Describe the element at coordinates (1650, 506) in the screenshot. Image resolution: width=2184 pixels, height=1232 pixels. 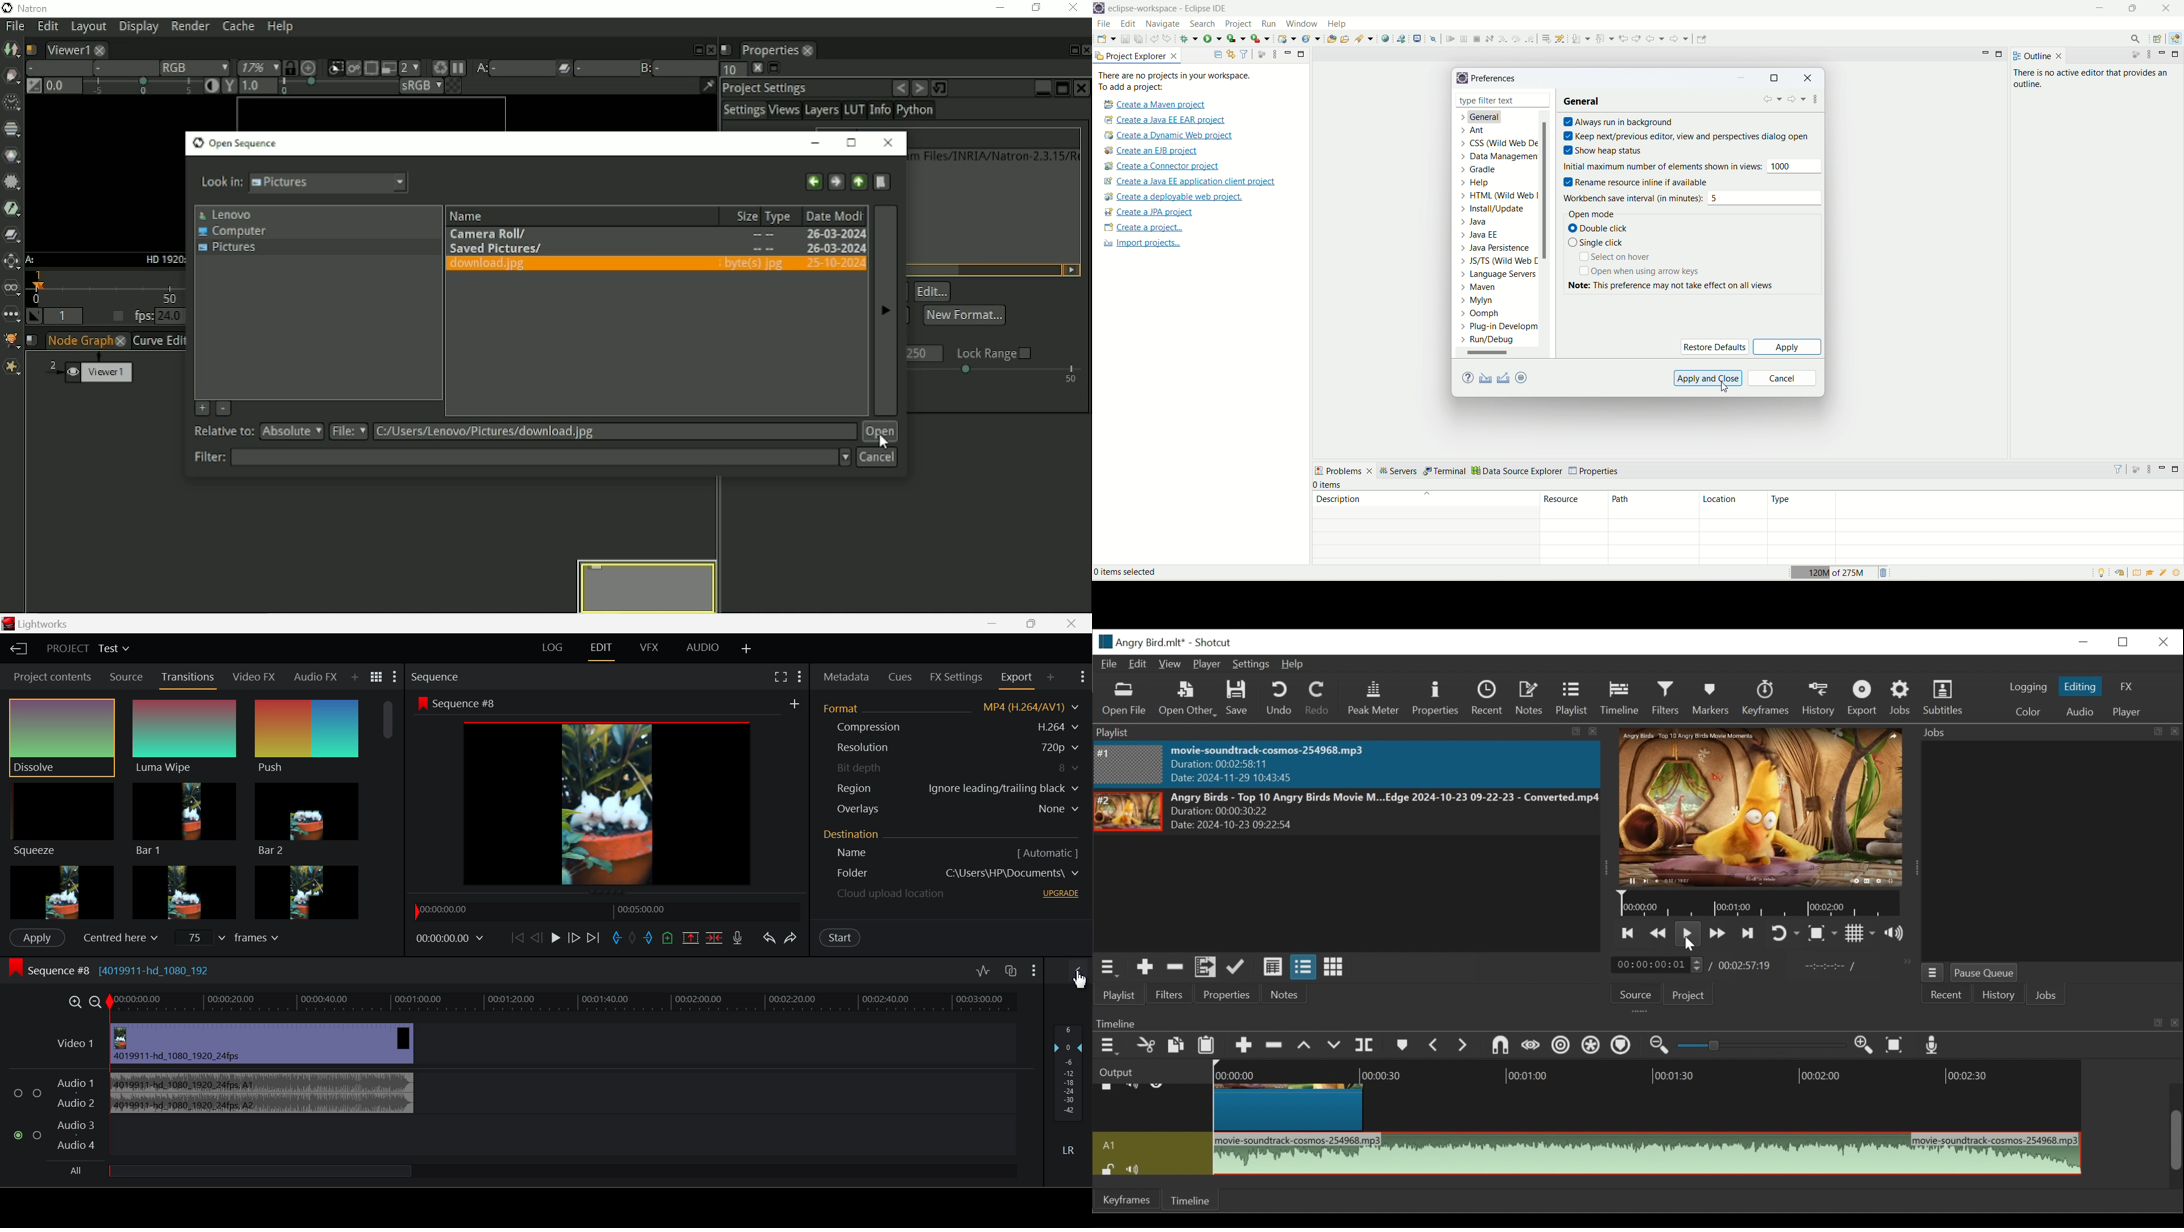
I see `path` at that location.